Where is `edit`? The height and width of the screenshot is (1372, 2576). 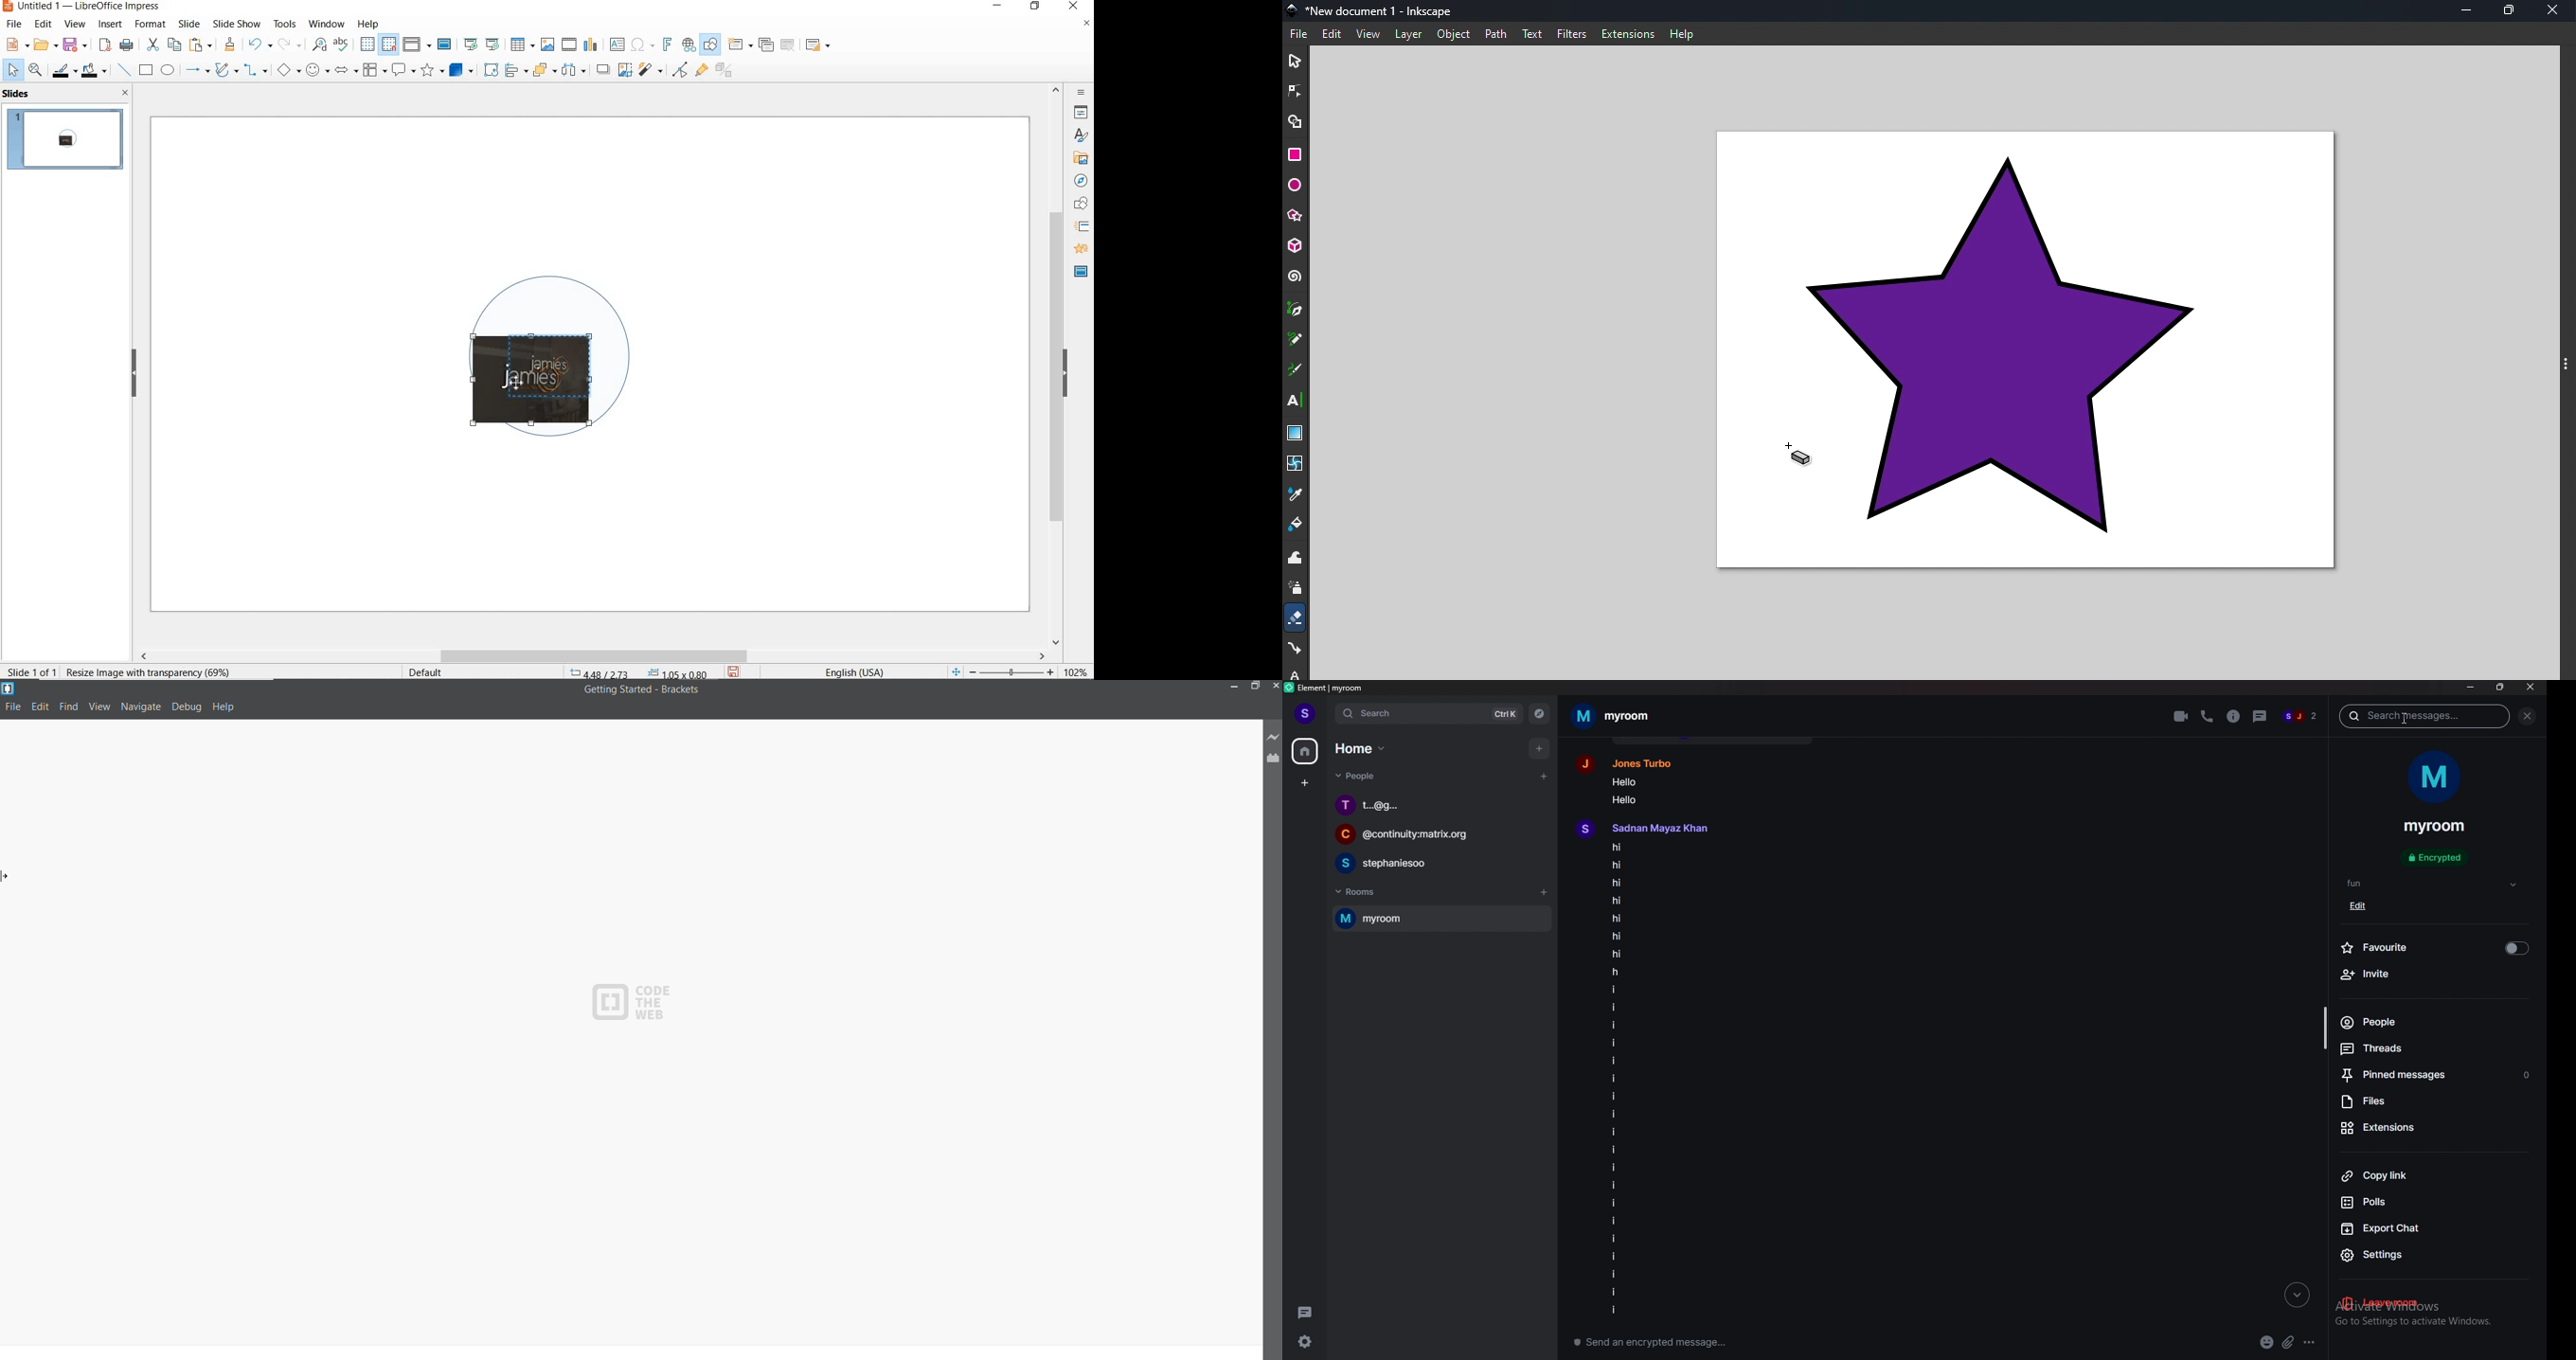 edit is located at coordinates (44, 24).